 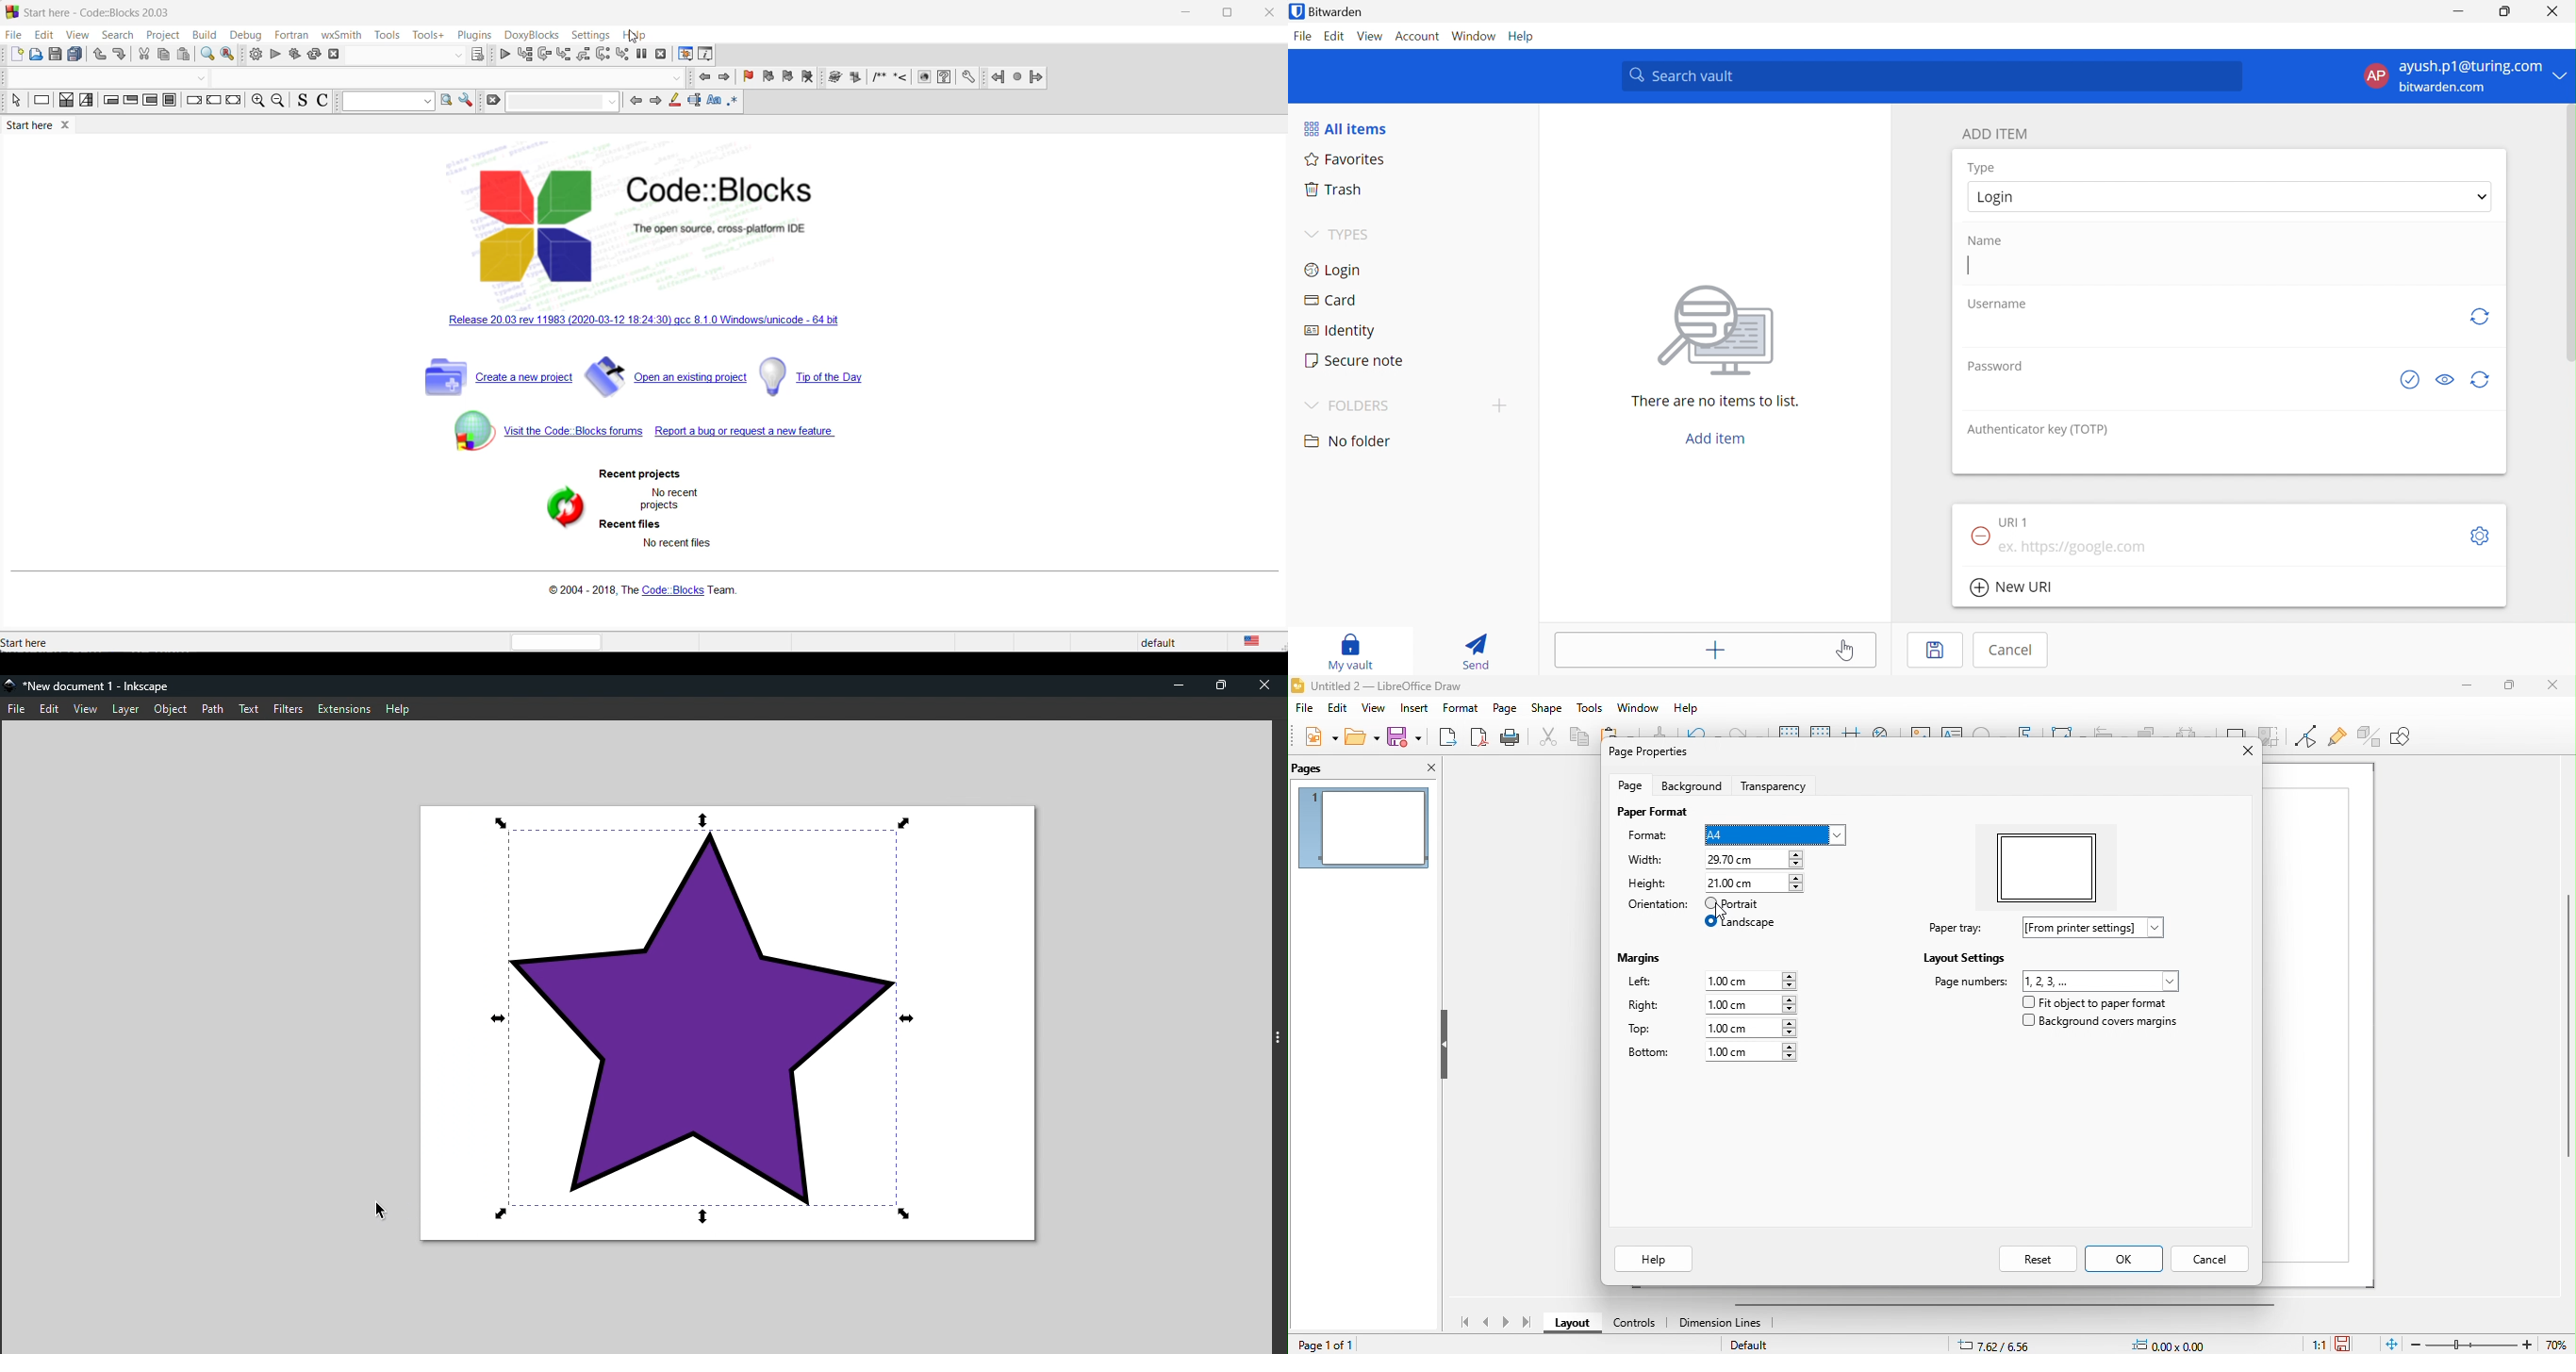 I want to click on Trash, so click(x=1332, y=189).